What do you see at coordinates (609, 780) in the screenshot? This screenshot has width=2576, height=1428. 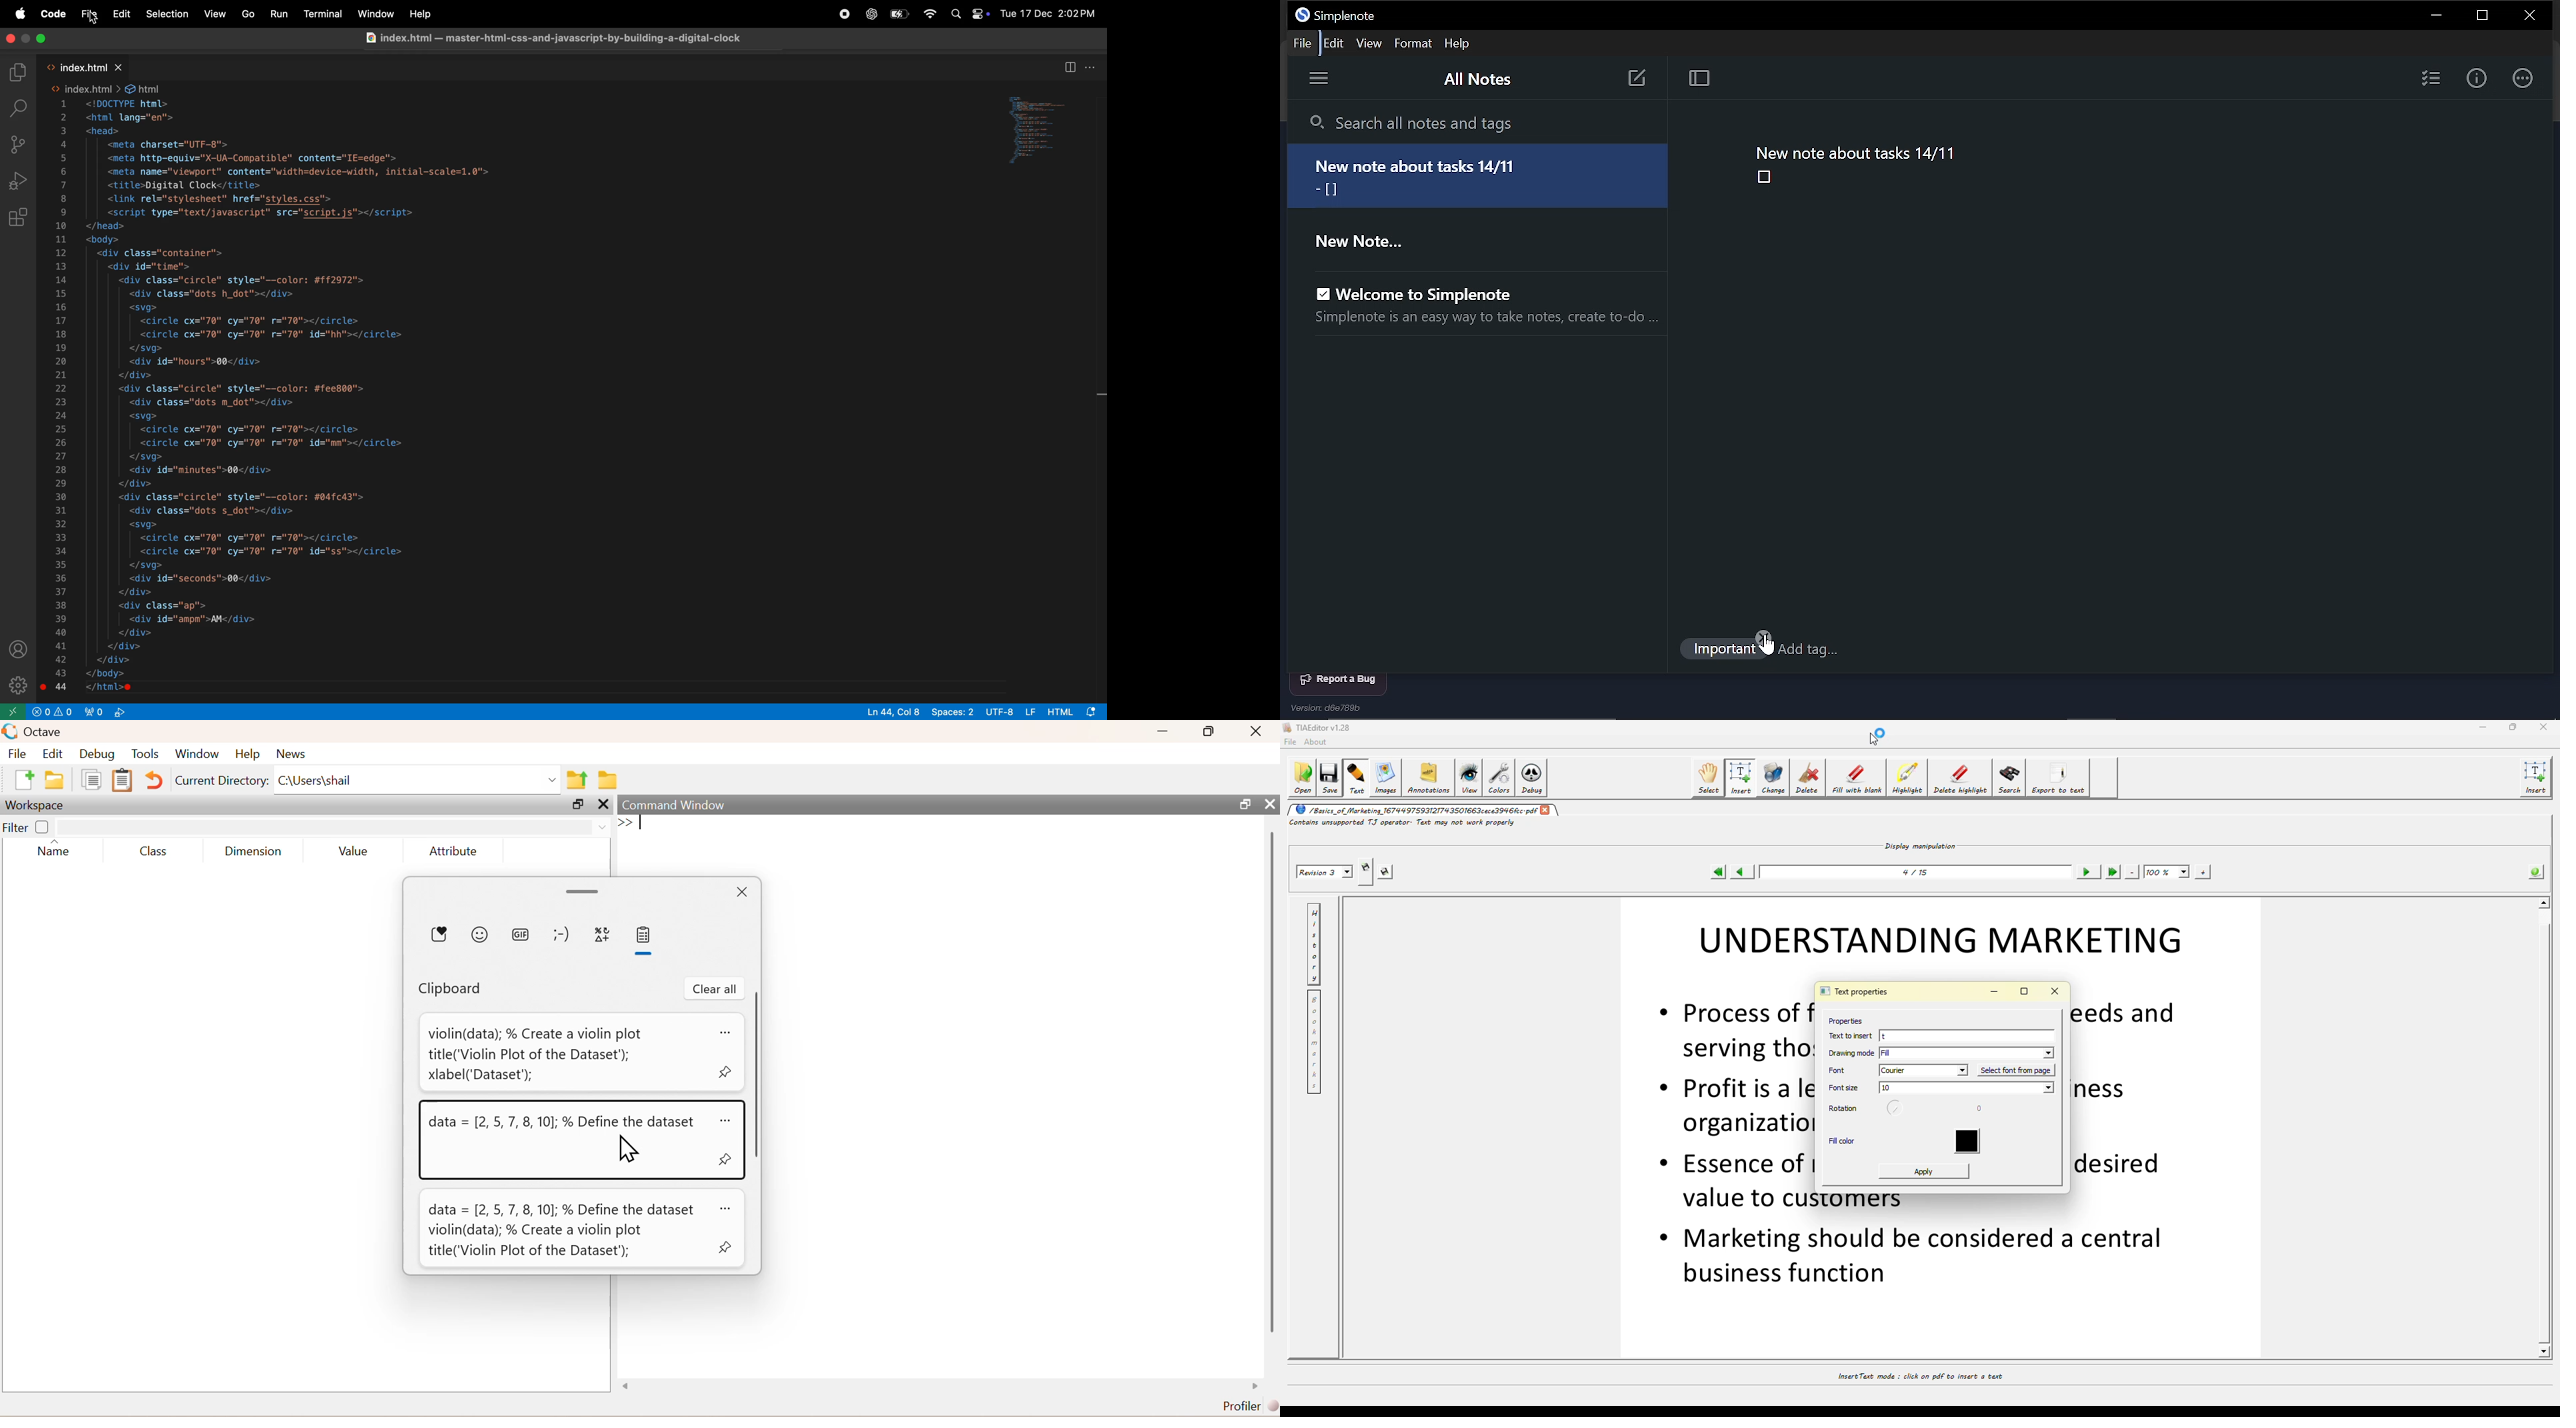 I see `folder` at bounding box center [609, 780].